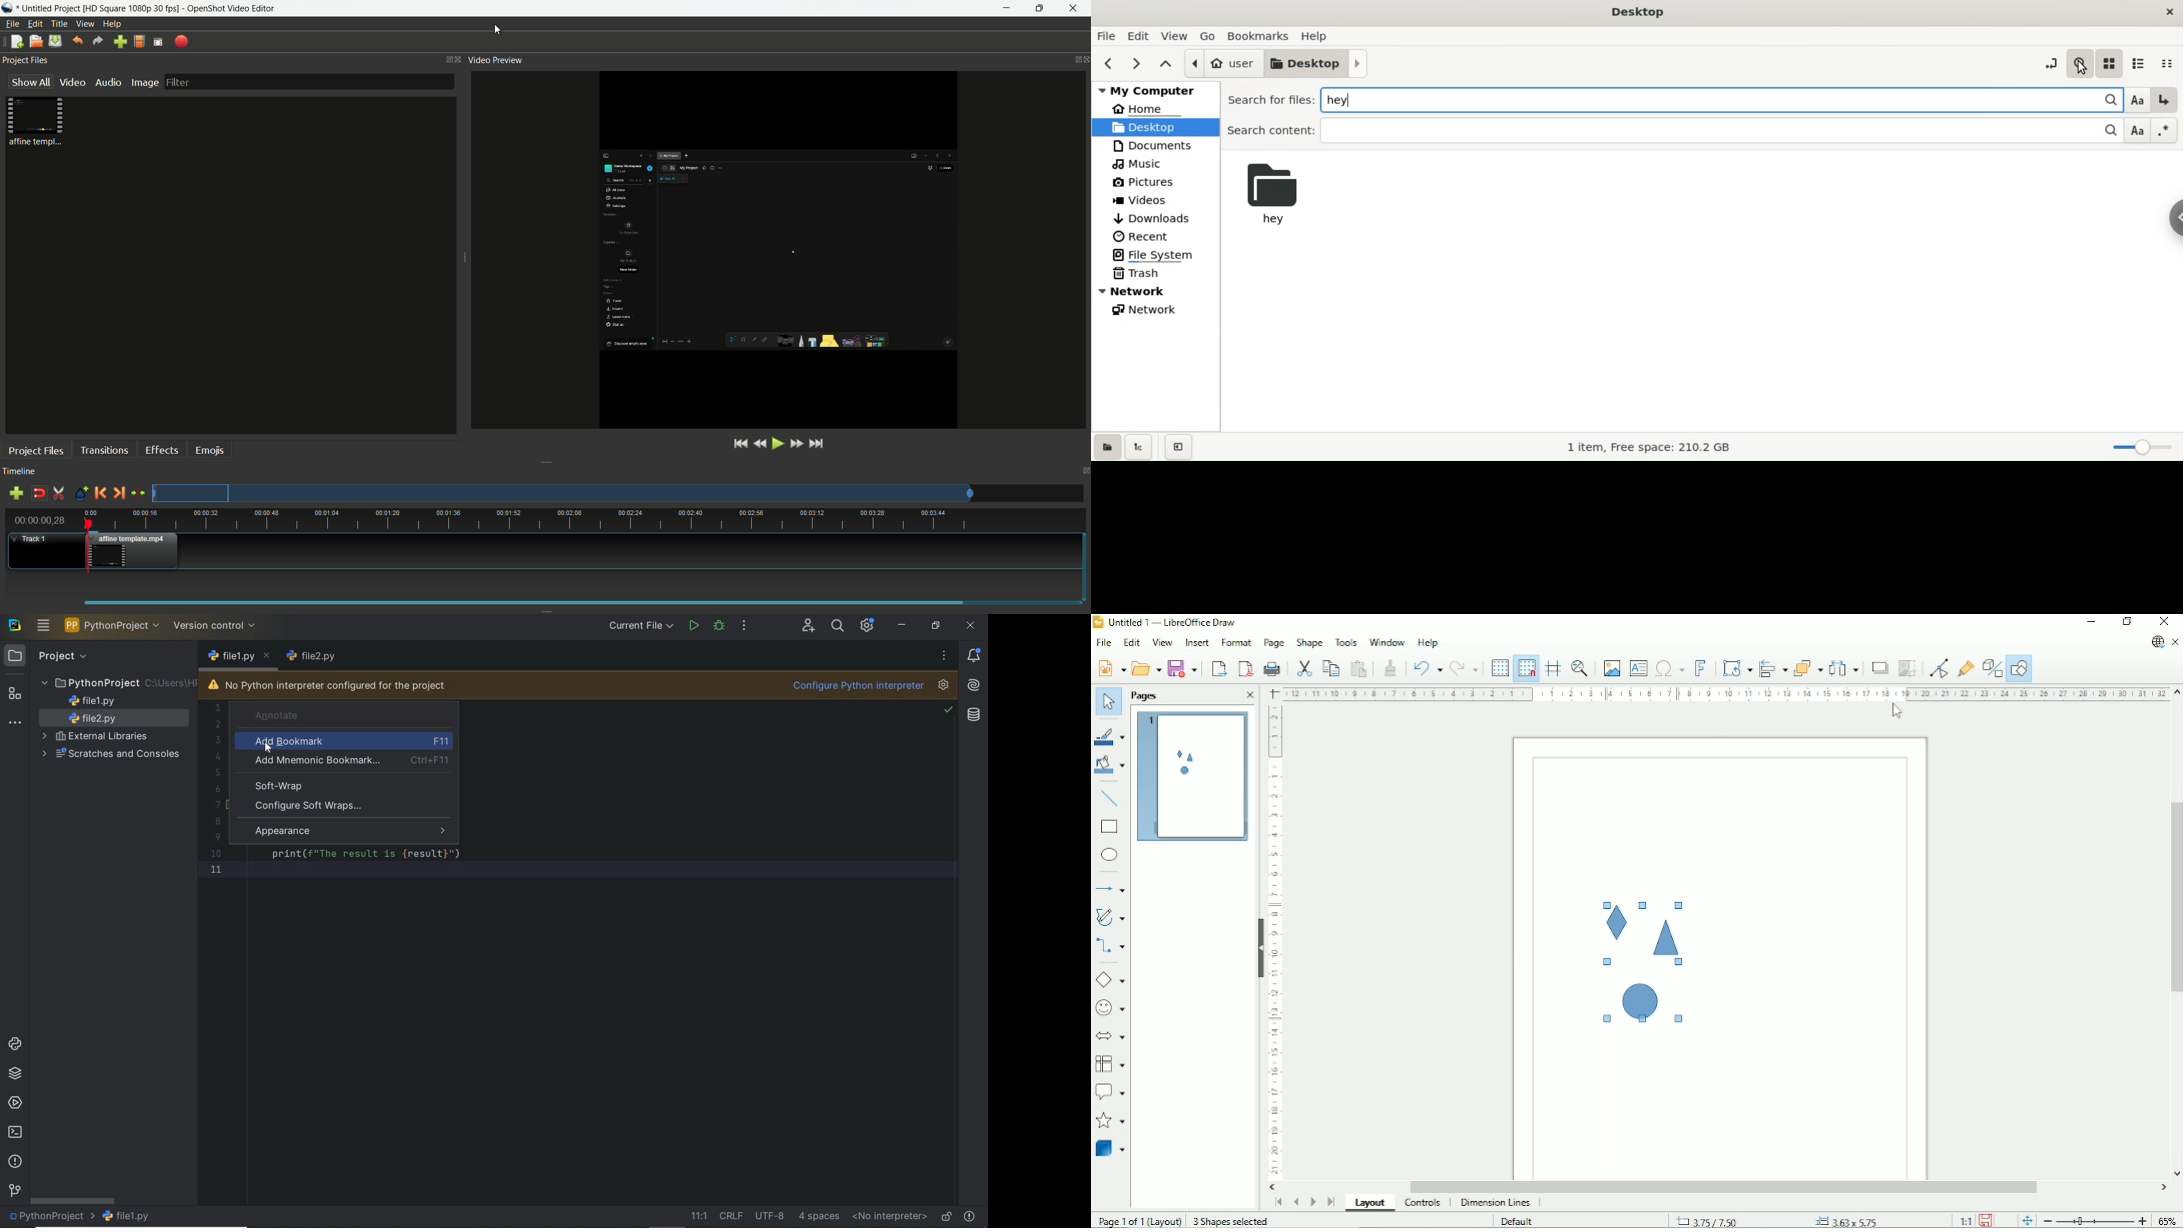  I want to click on center the timeline on the playhead, so click(138, 492).